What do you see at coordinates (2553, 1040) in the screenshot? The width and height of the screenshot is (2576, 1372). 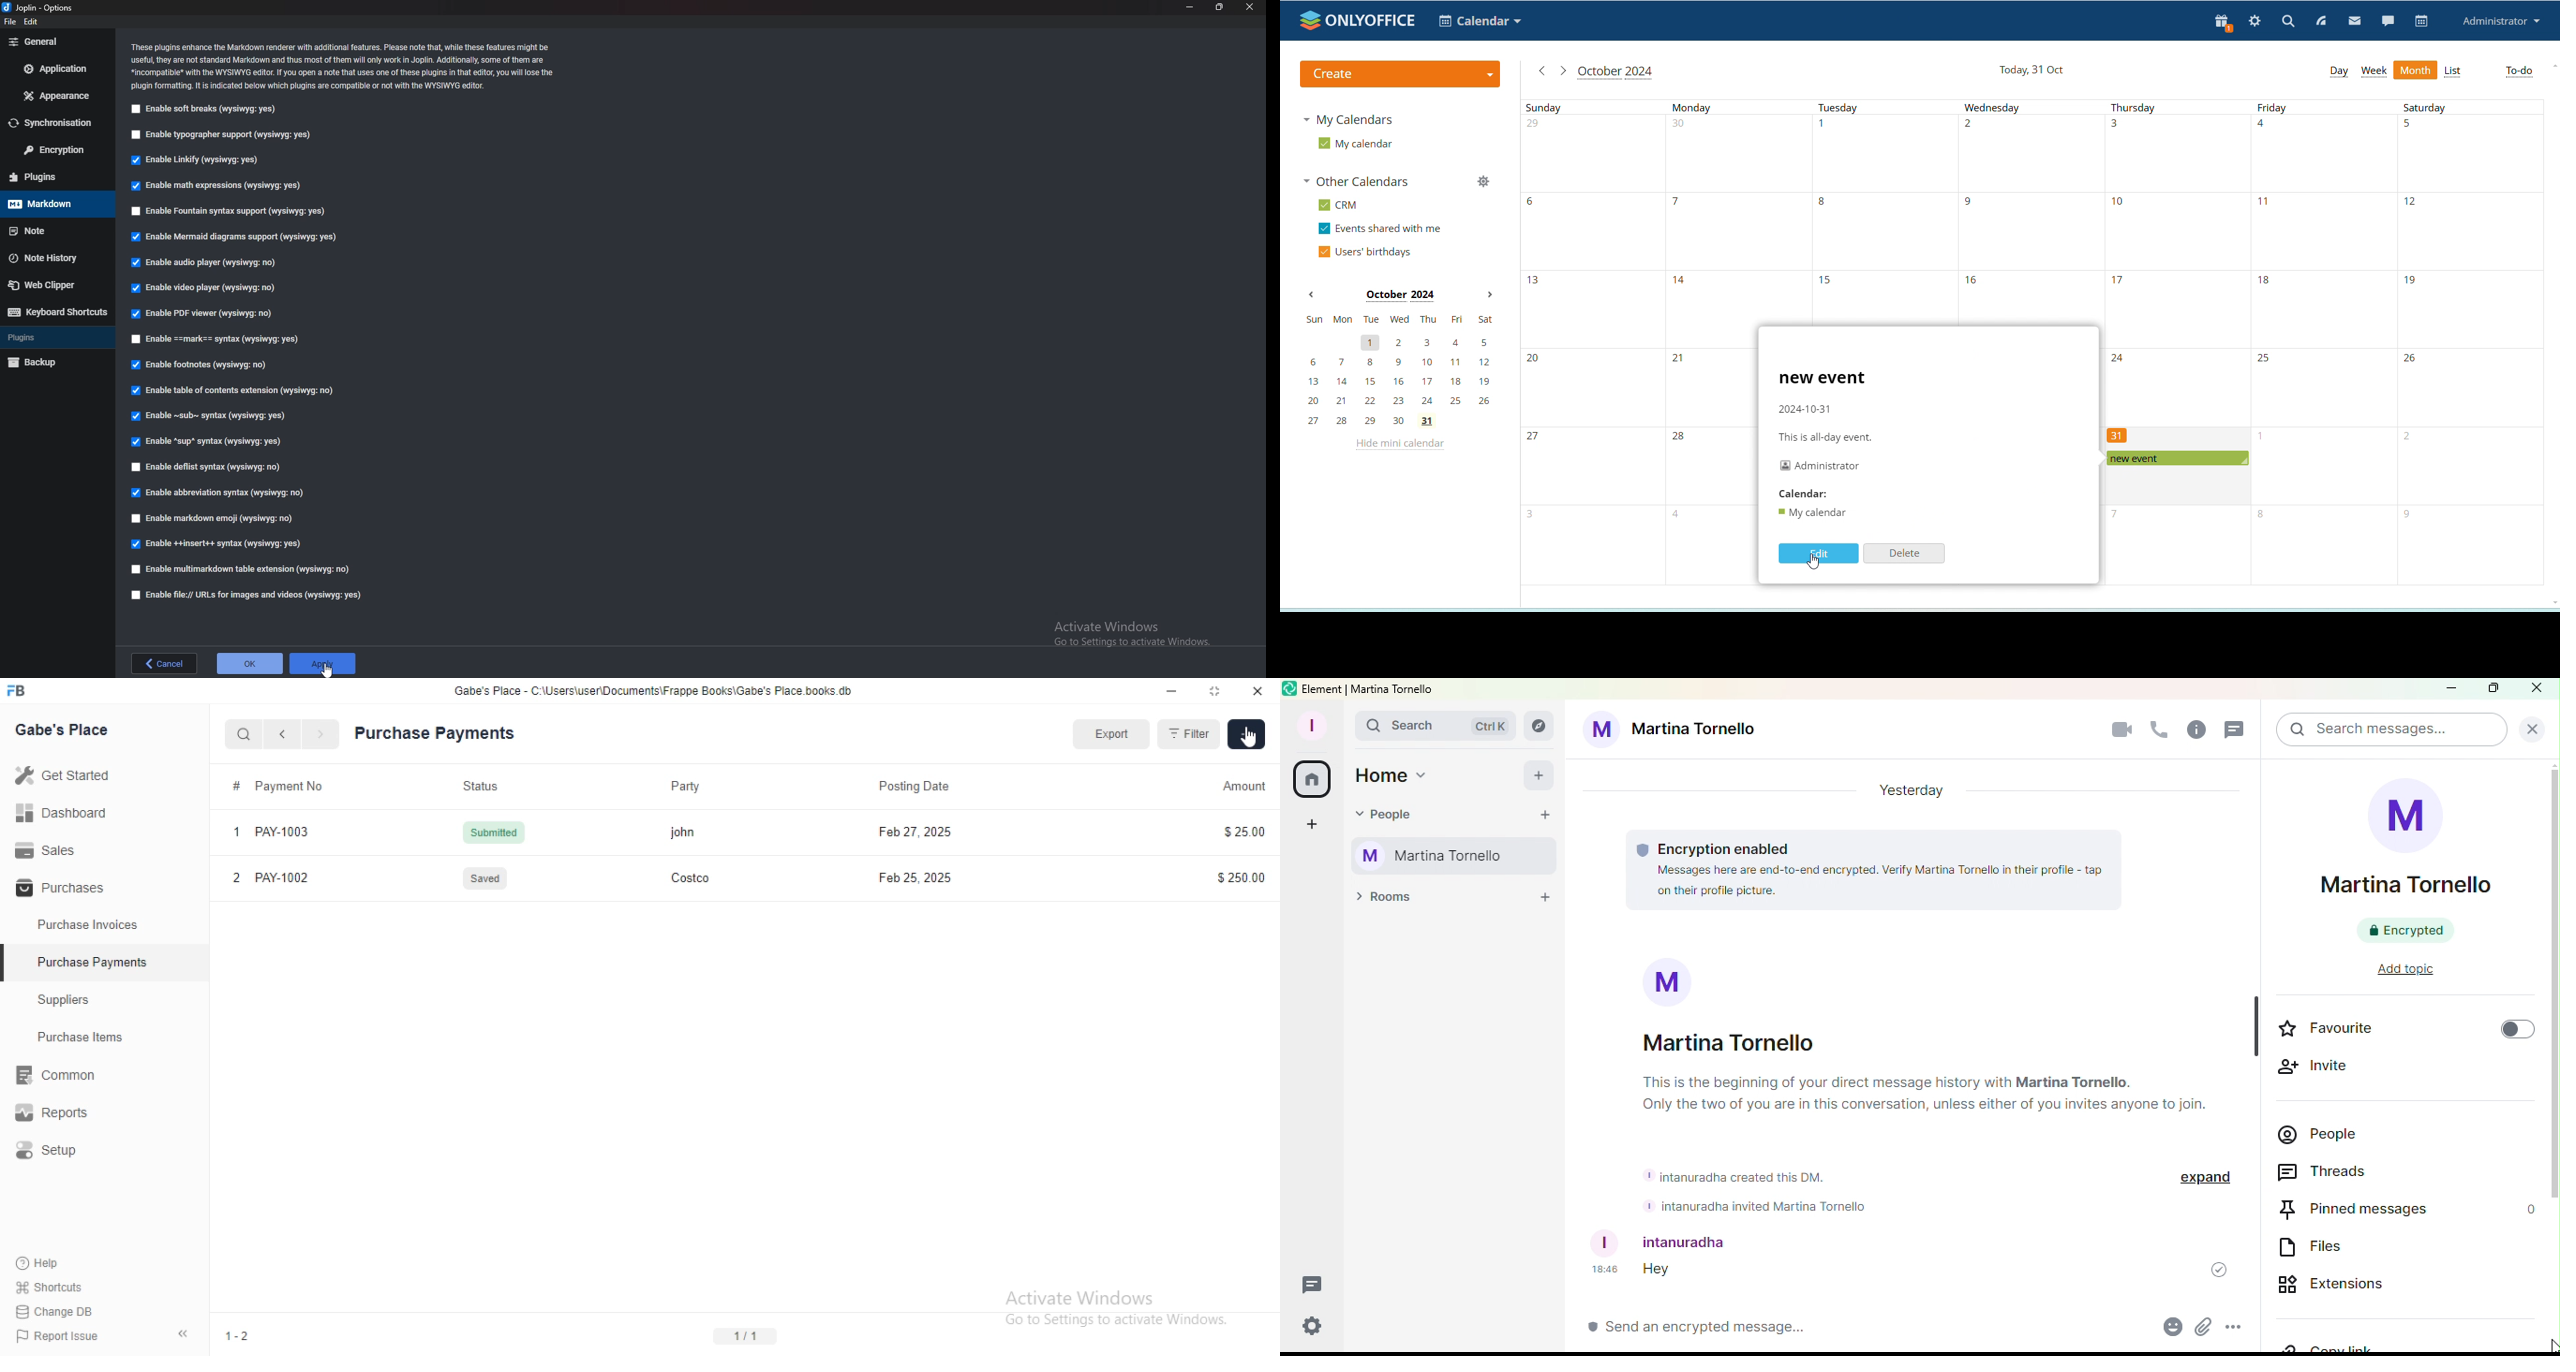 I see `Scroll bar` at bounding box center [2553, 1040].